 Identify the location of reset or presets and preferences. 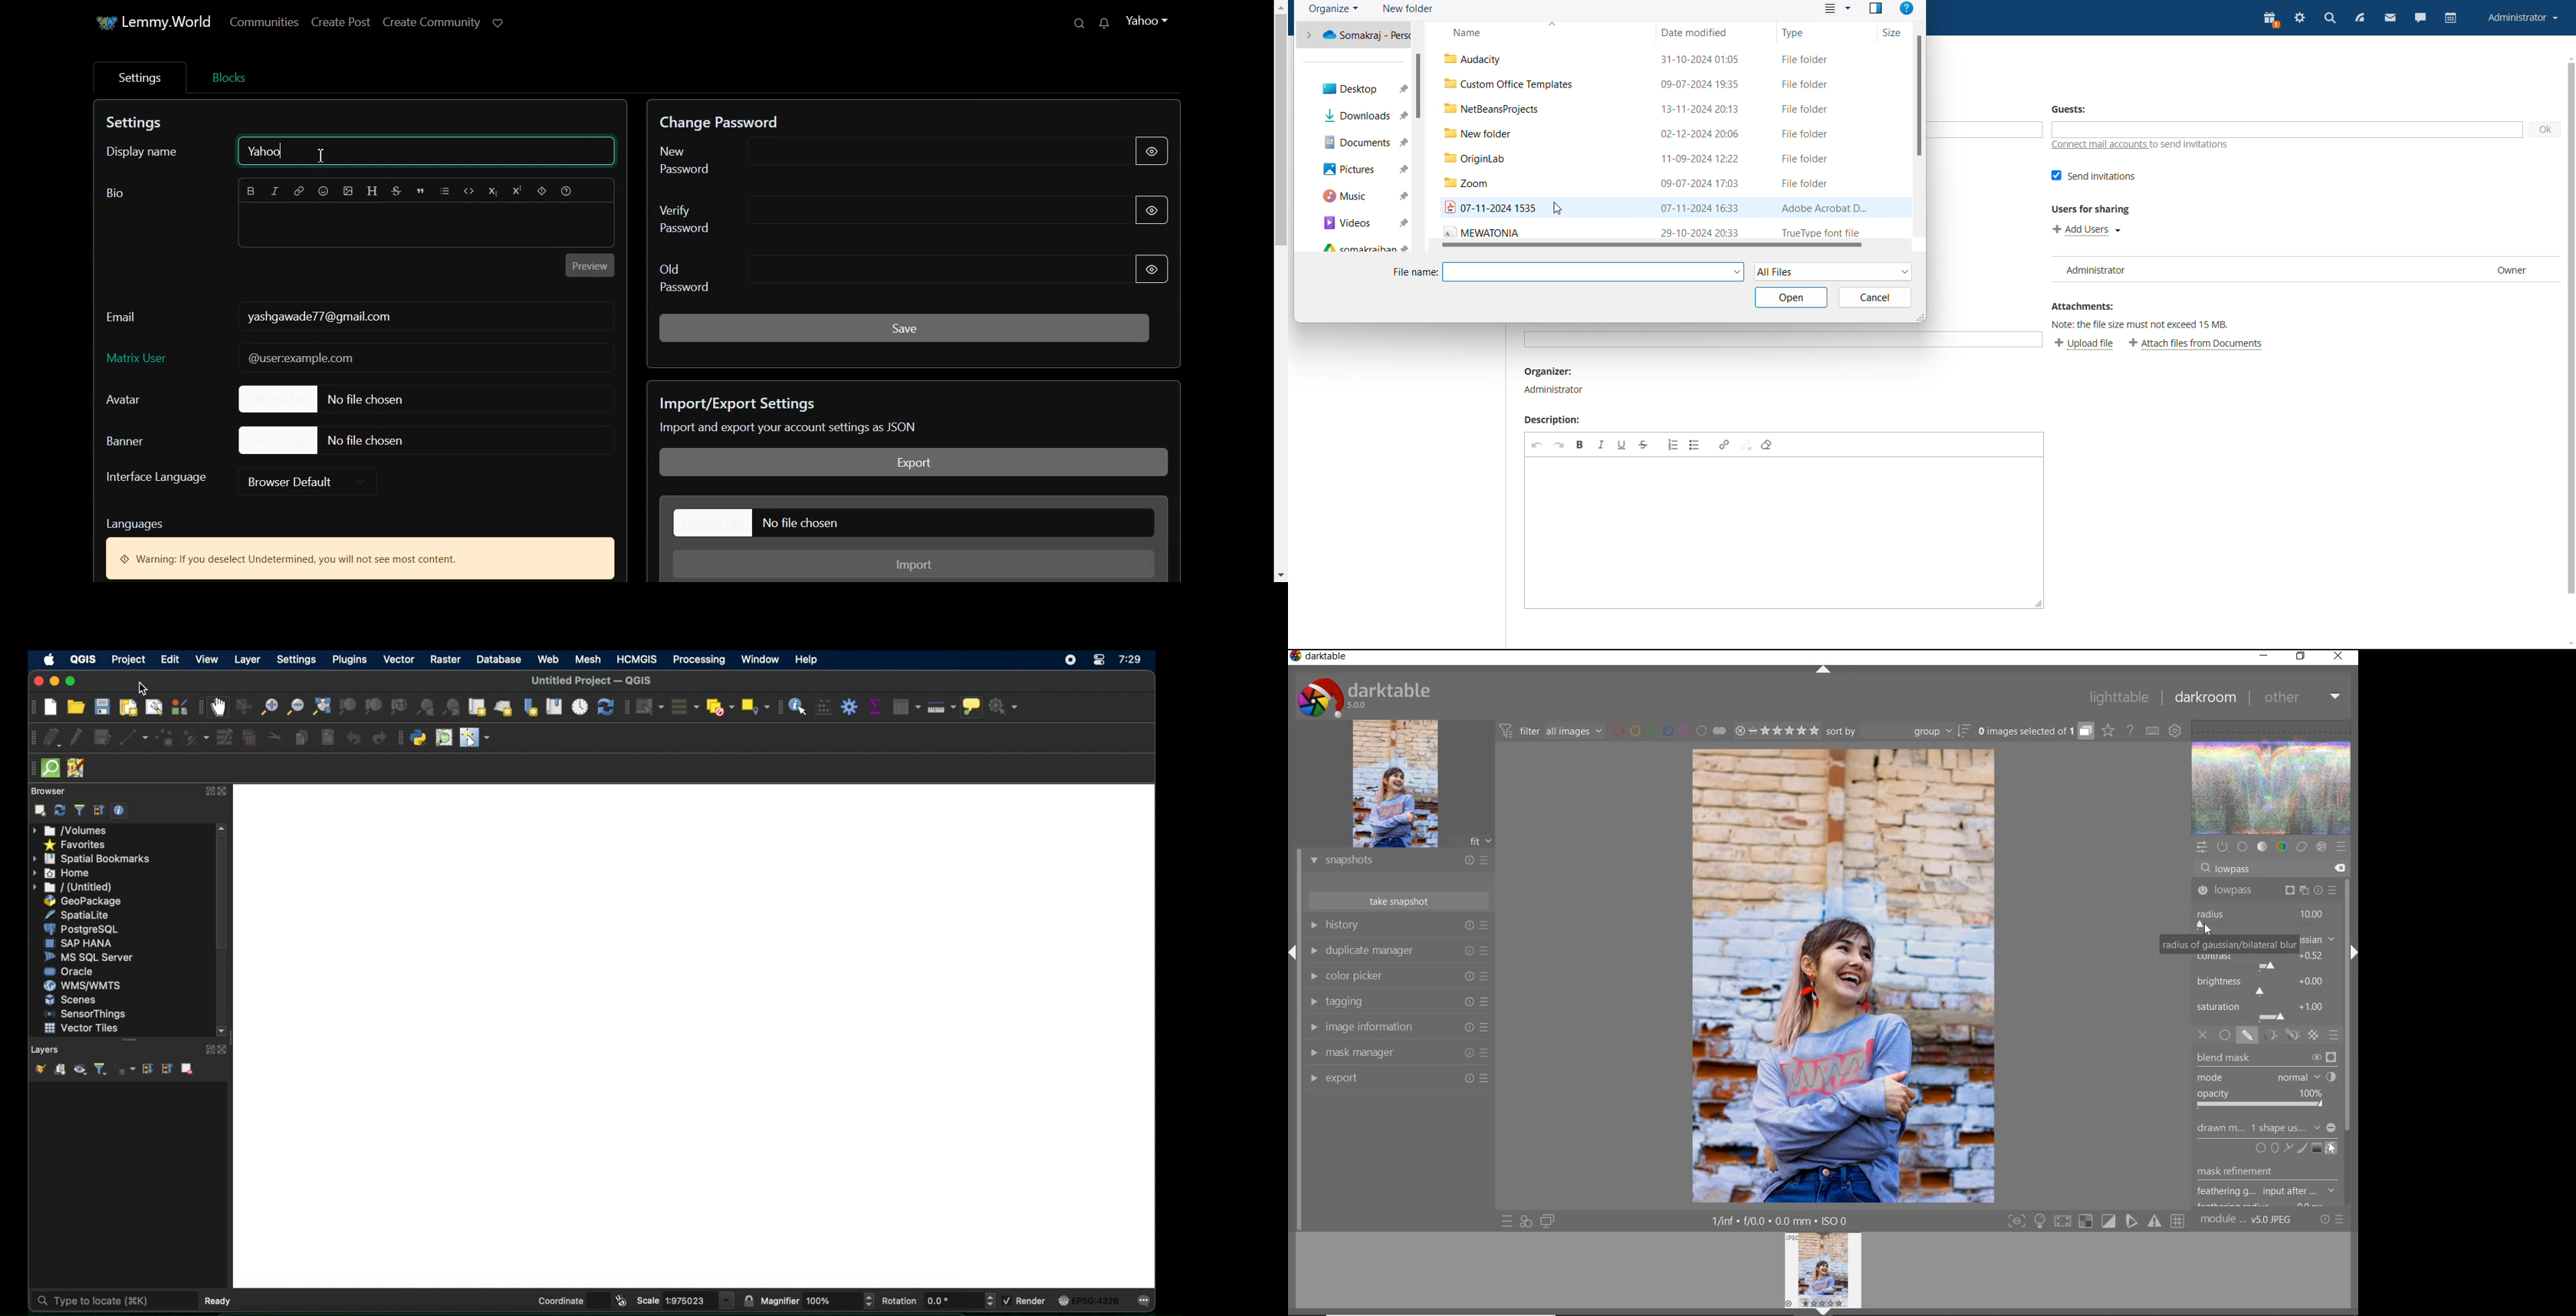
(2333, 1220).